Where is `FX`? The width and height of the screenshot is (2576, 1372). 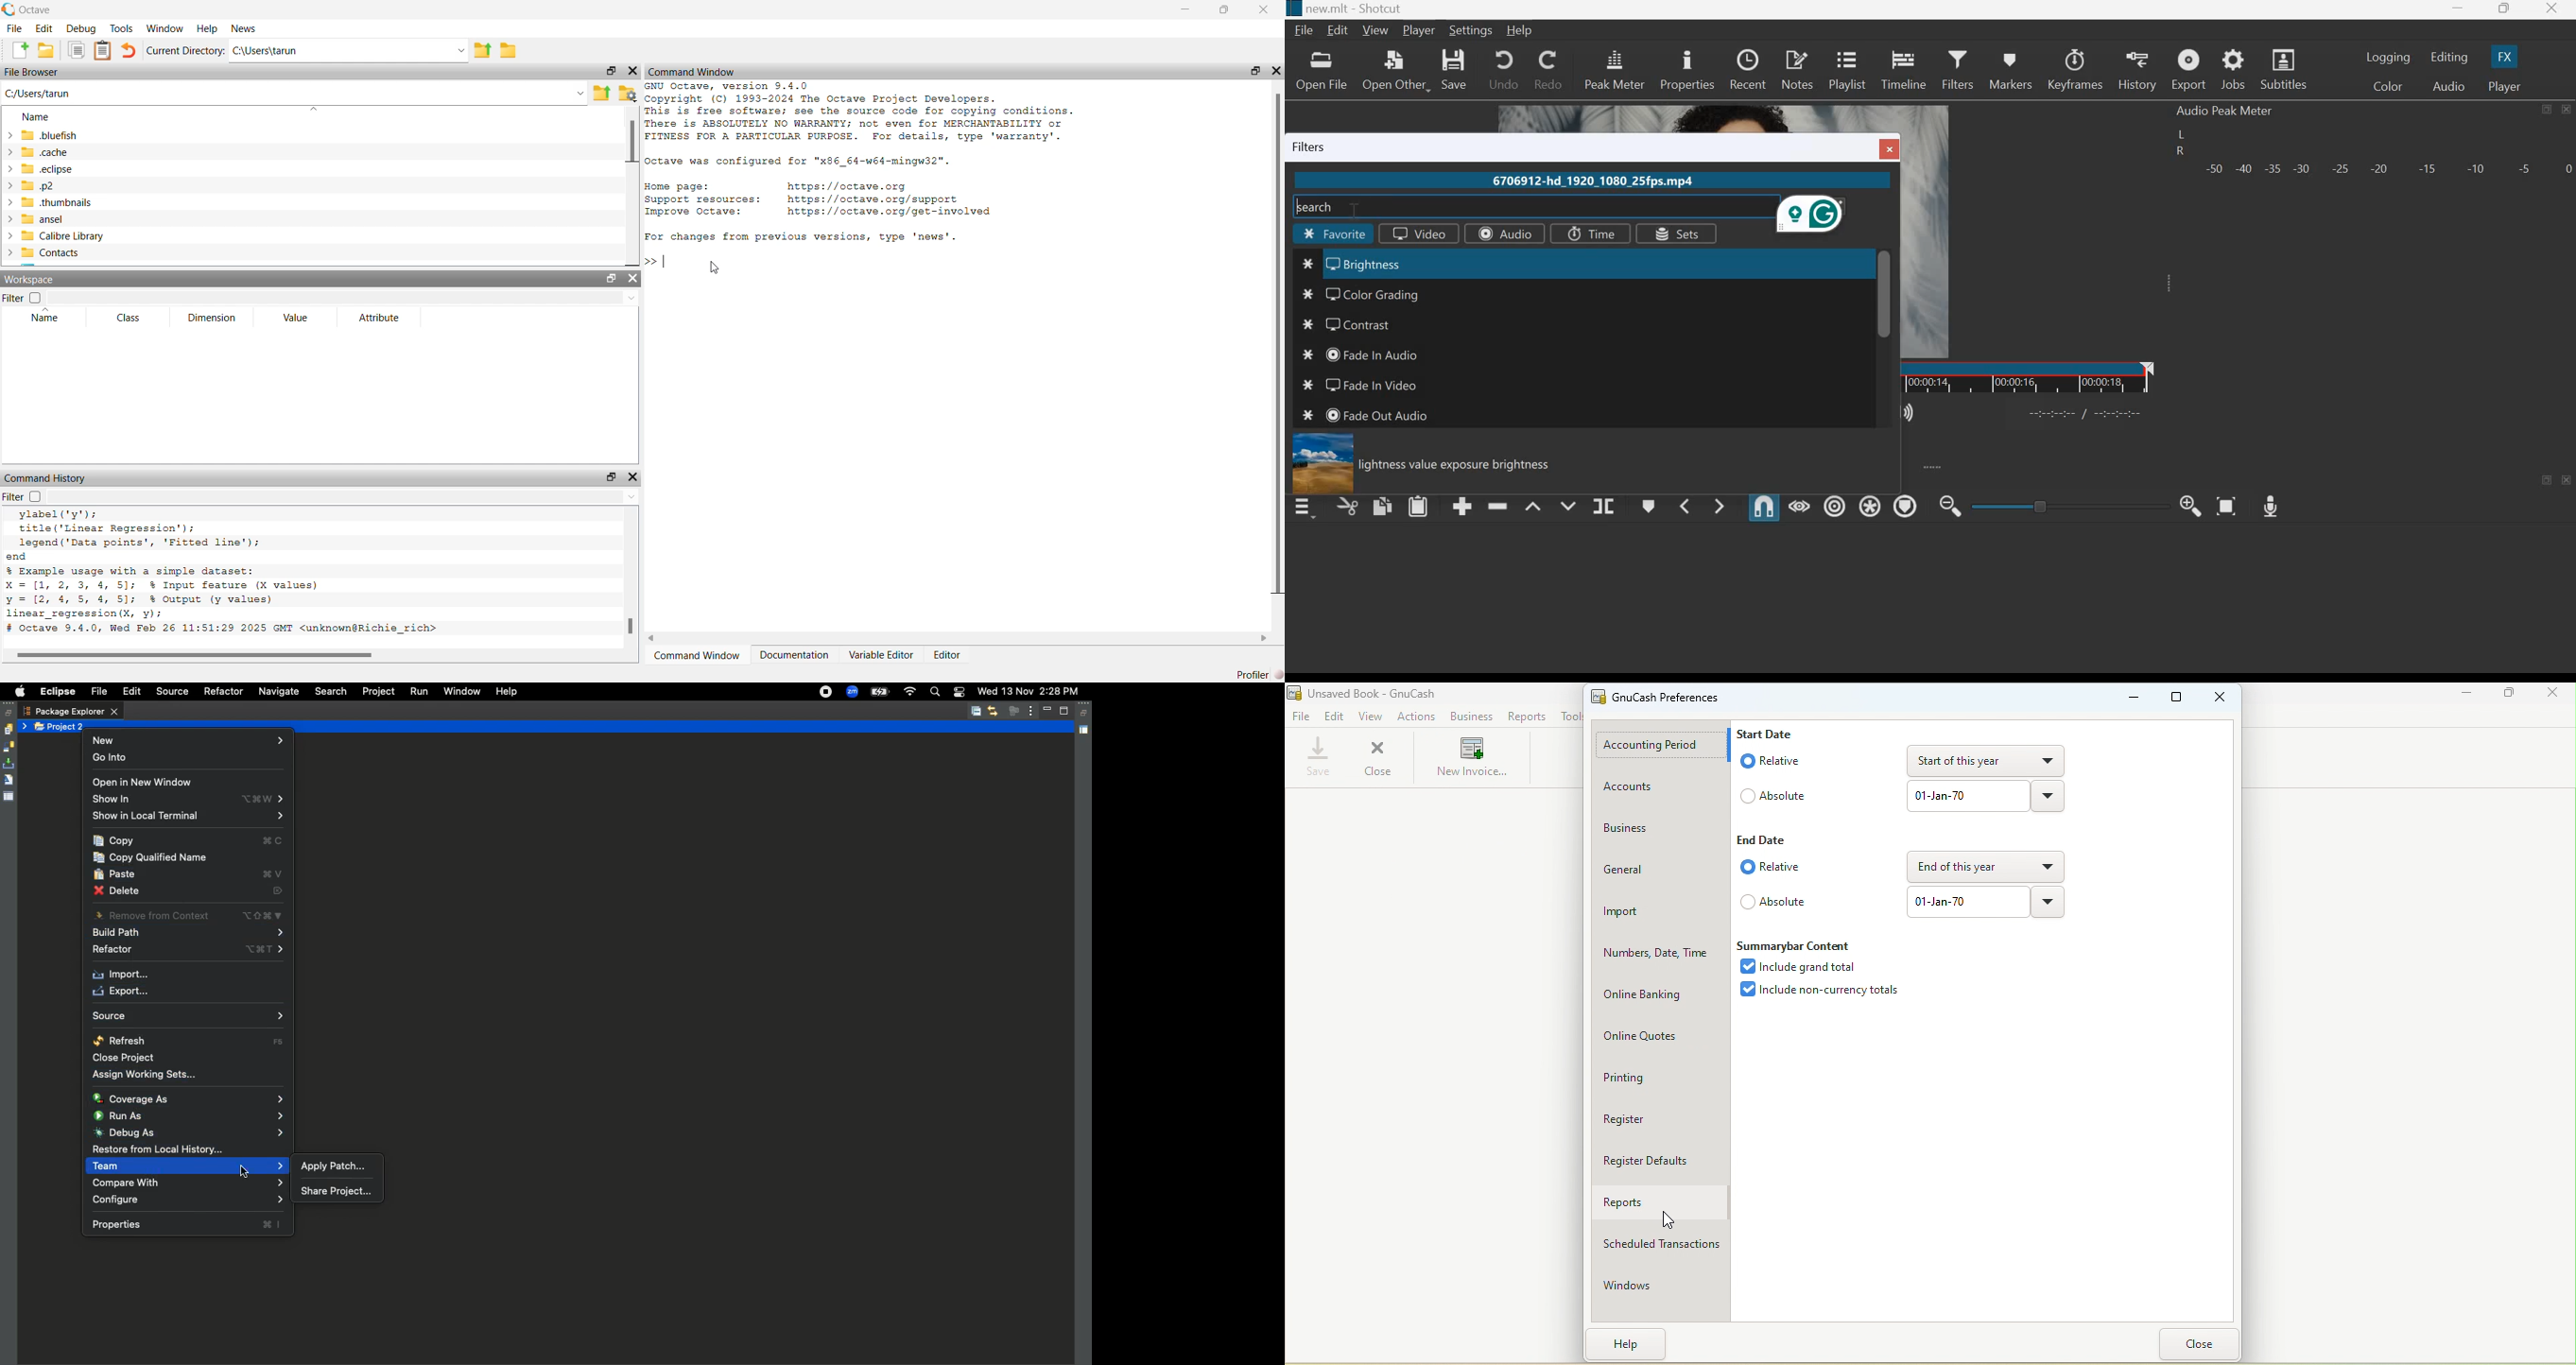 FX is located at coordinates (2503, 56).